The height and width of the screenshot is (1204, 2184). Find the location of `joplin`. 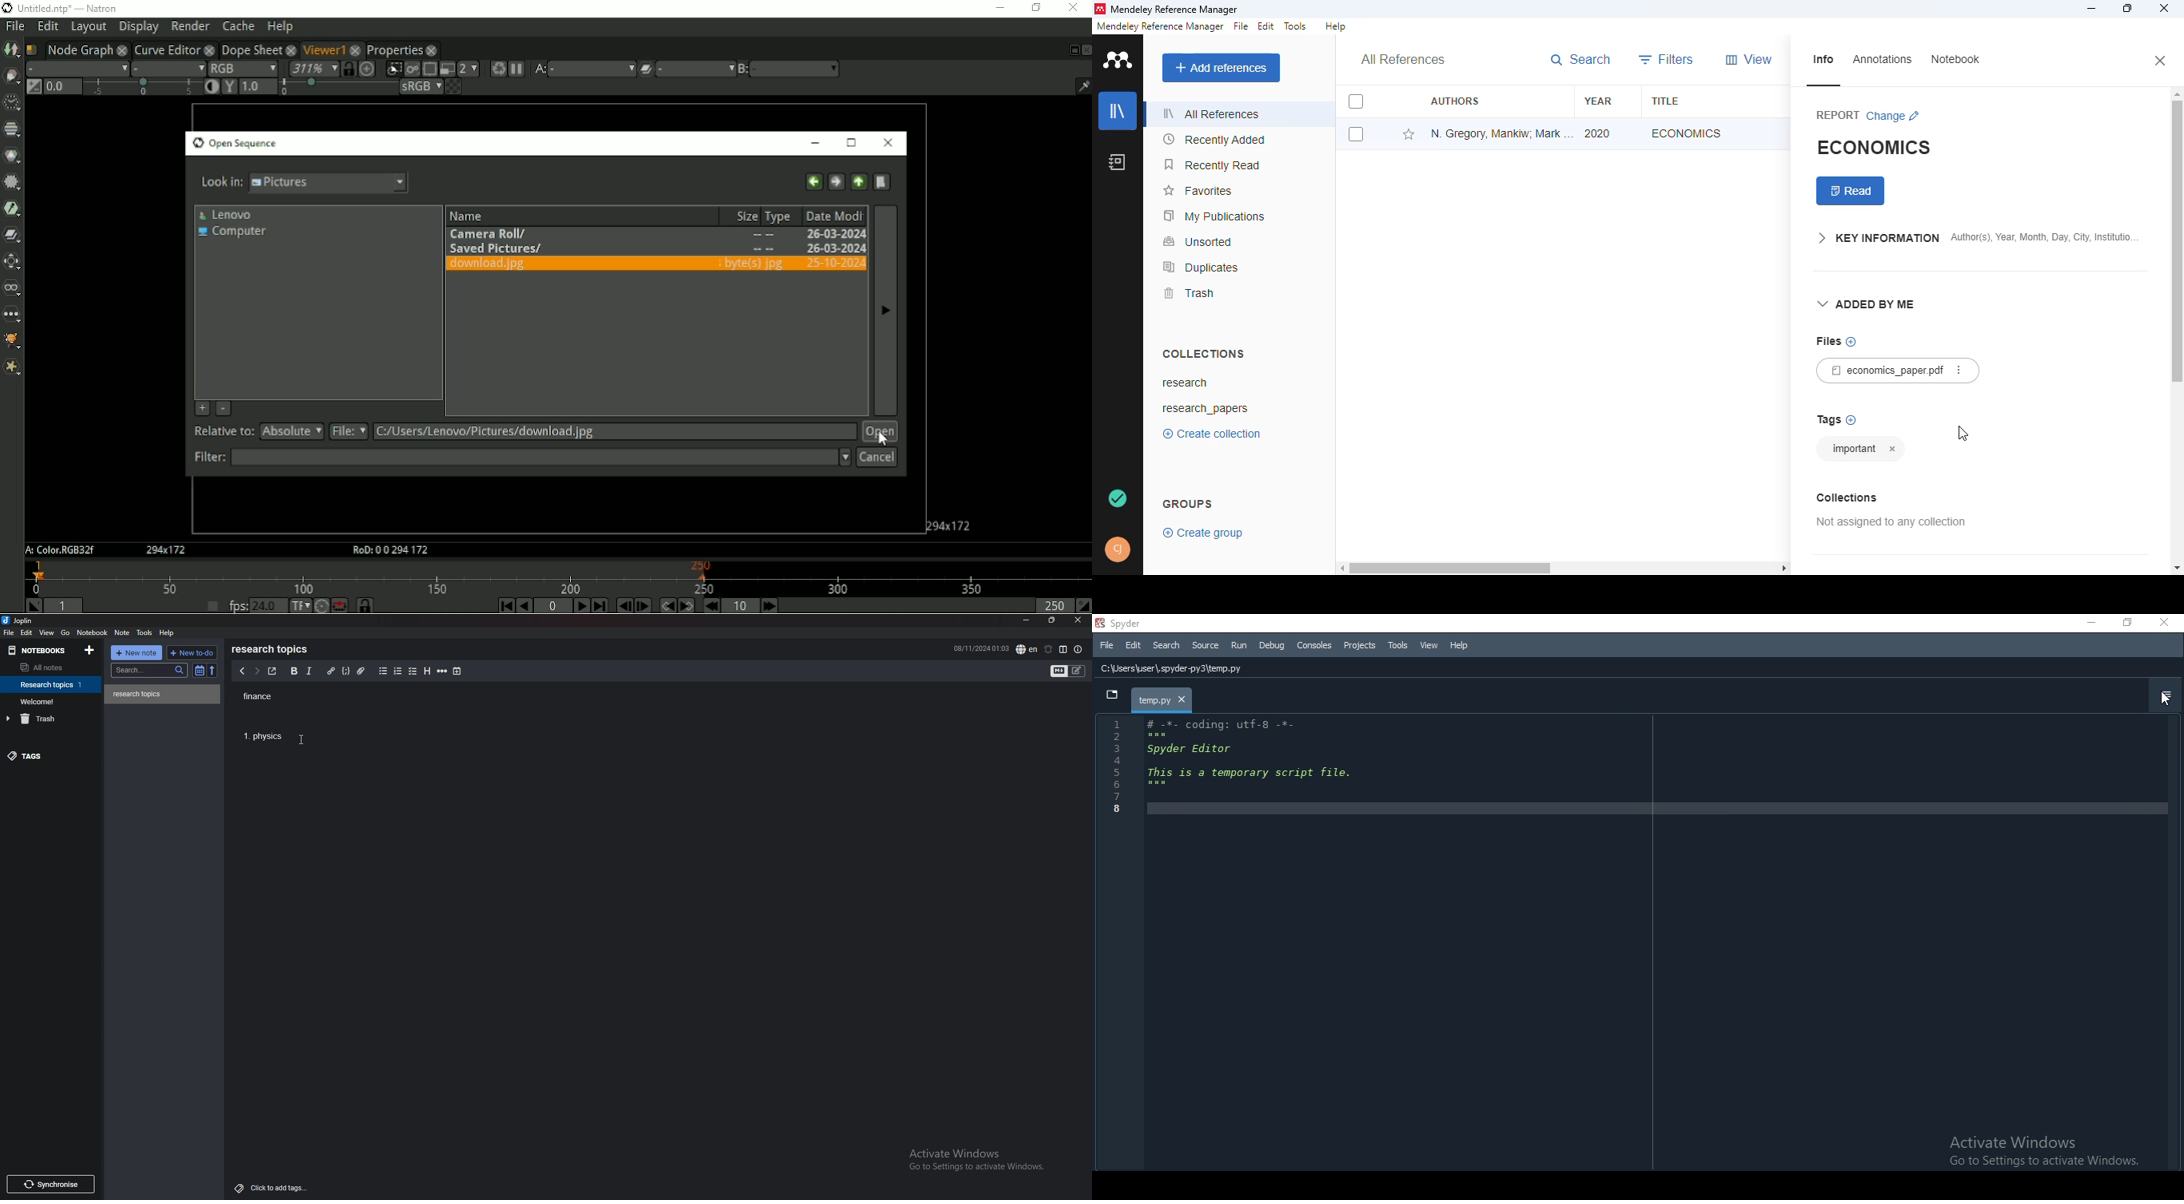

joplin is located at coordinates (18, 621).